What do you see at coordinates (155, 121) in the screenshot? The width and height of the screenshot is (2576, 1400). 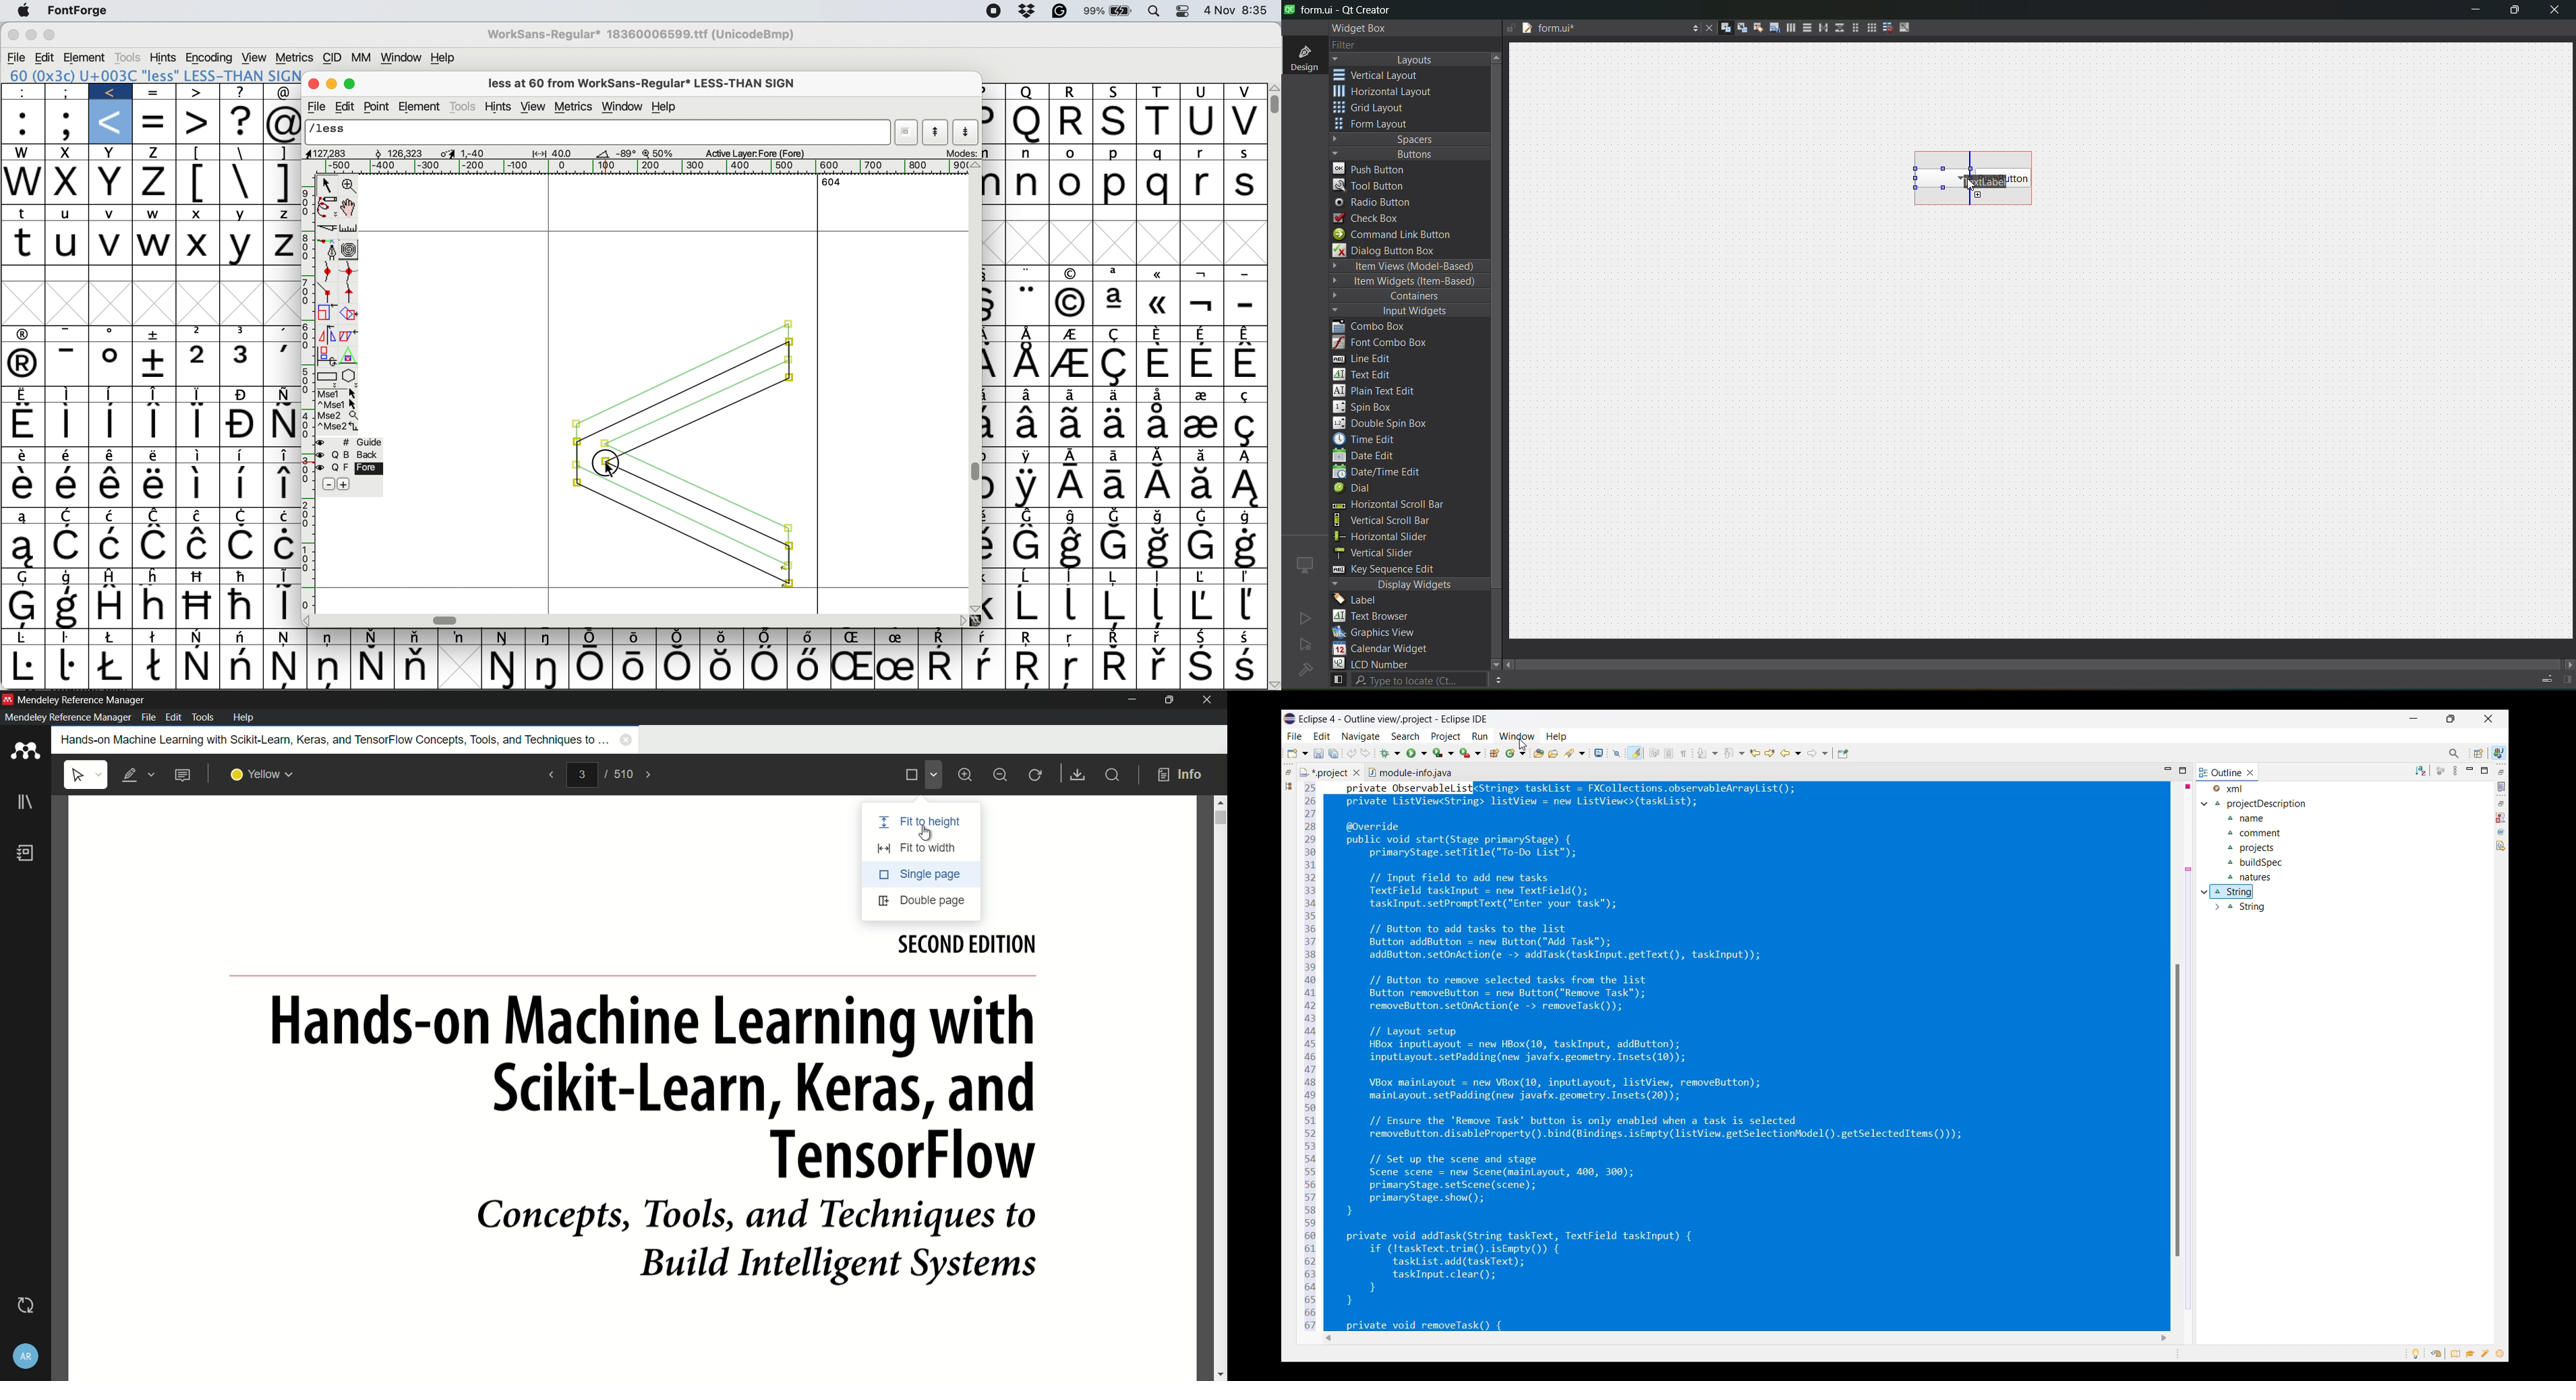 I see `=` at bounding box center [155, 121].